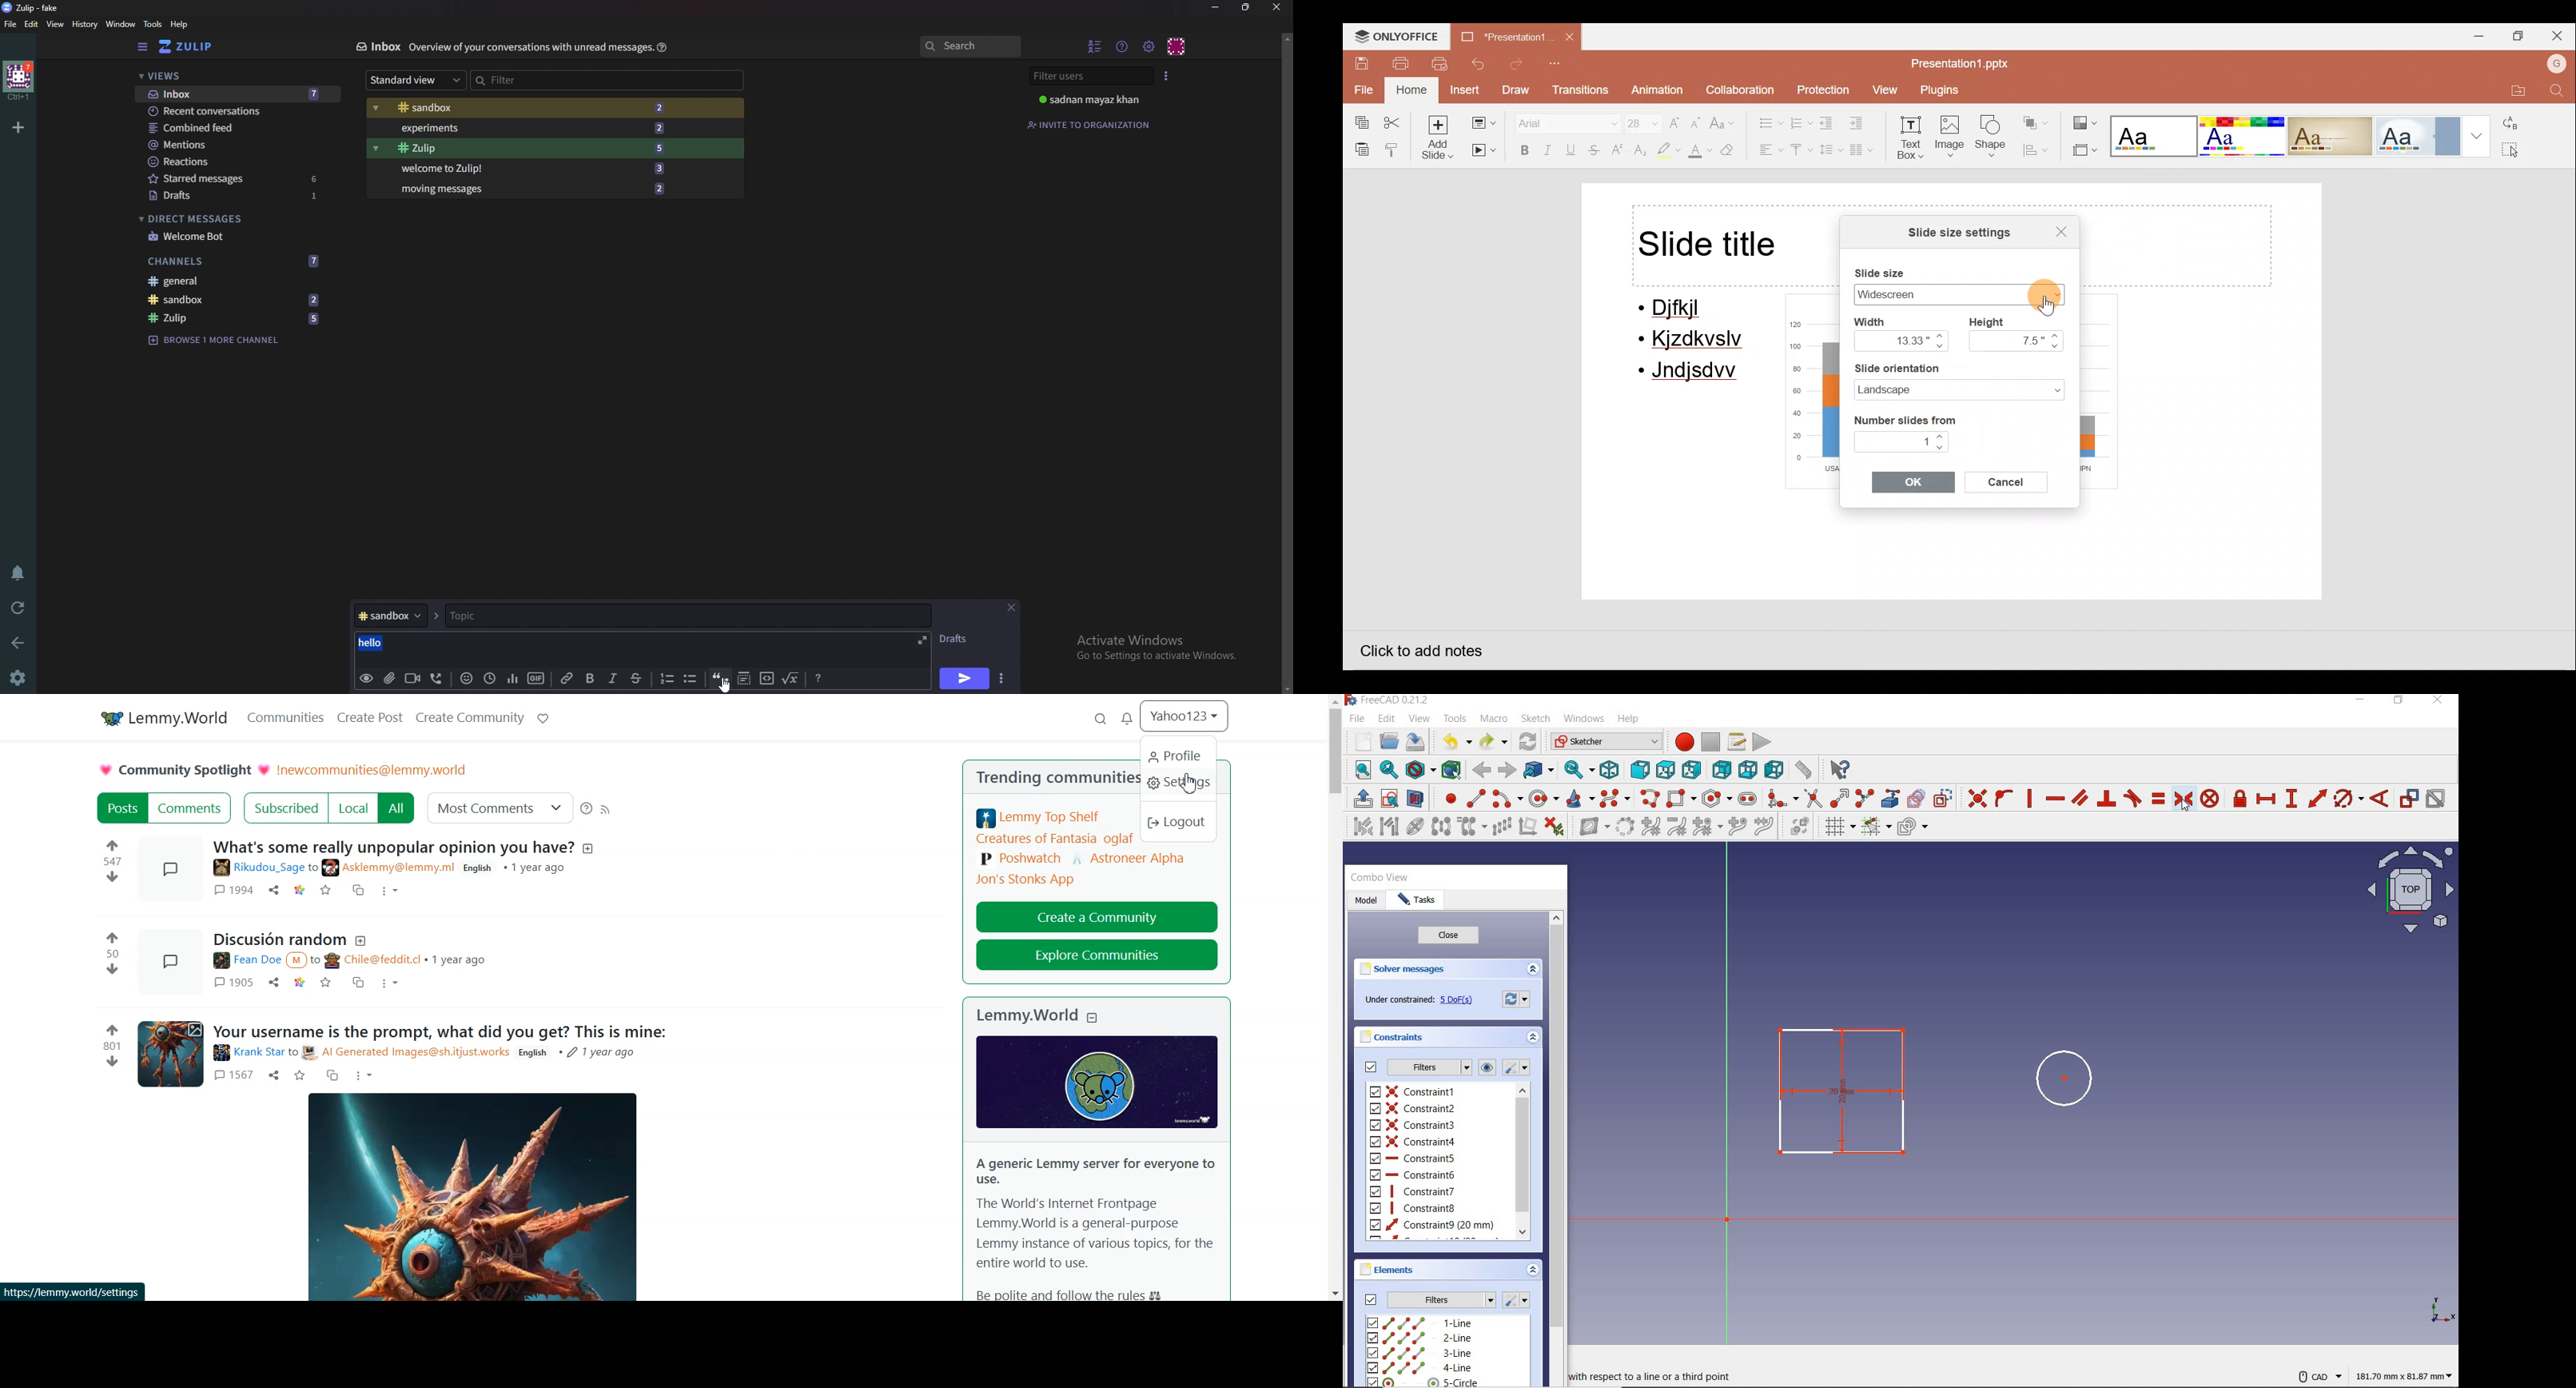 This screenshot has width=2576, height=1400. What do you see at coordinates (1387, 719) in the screenshot?
I see `edit` at bounding box center [1387, 719].